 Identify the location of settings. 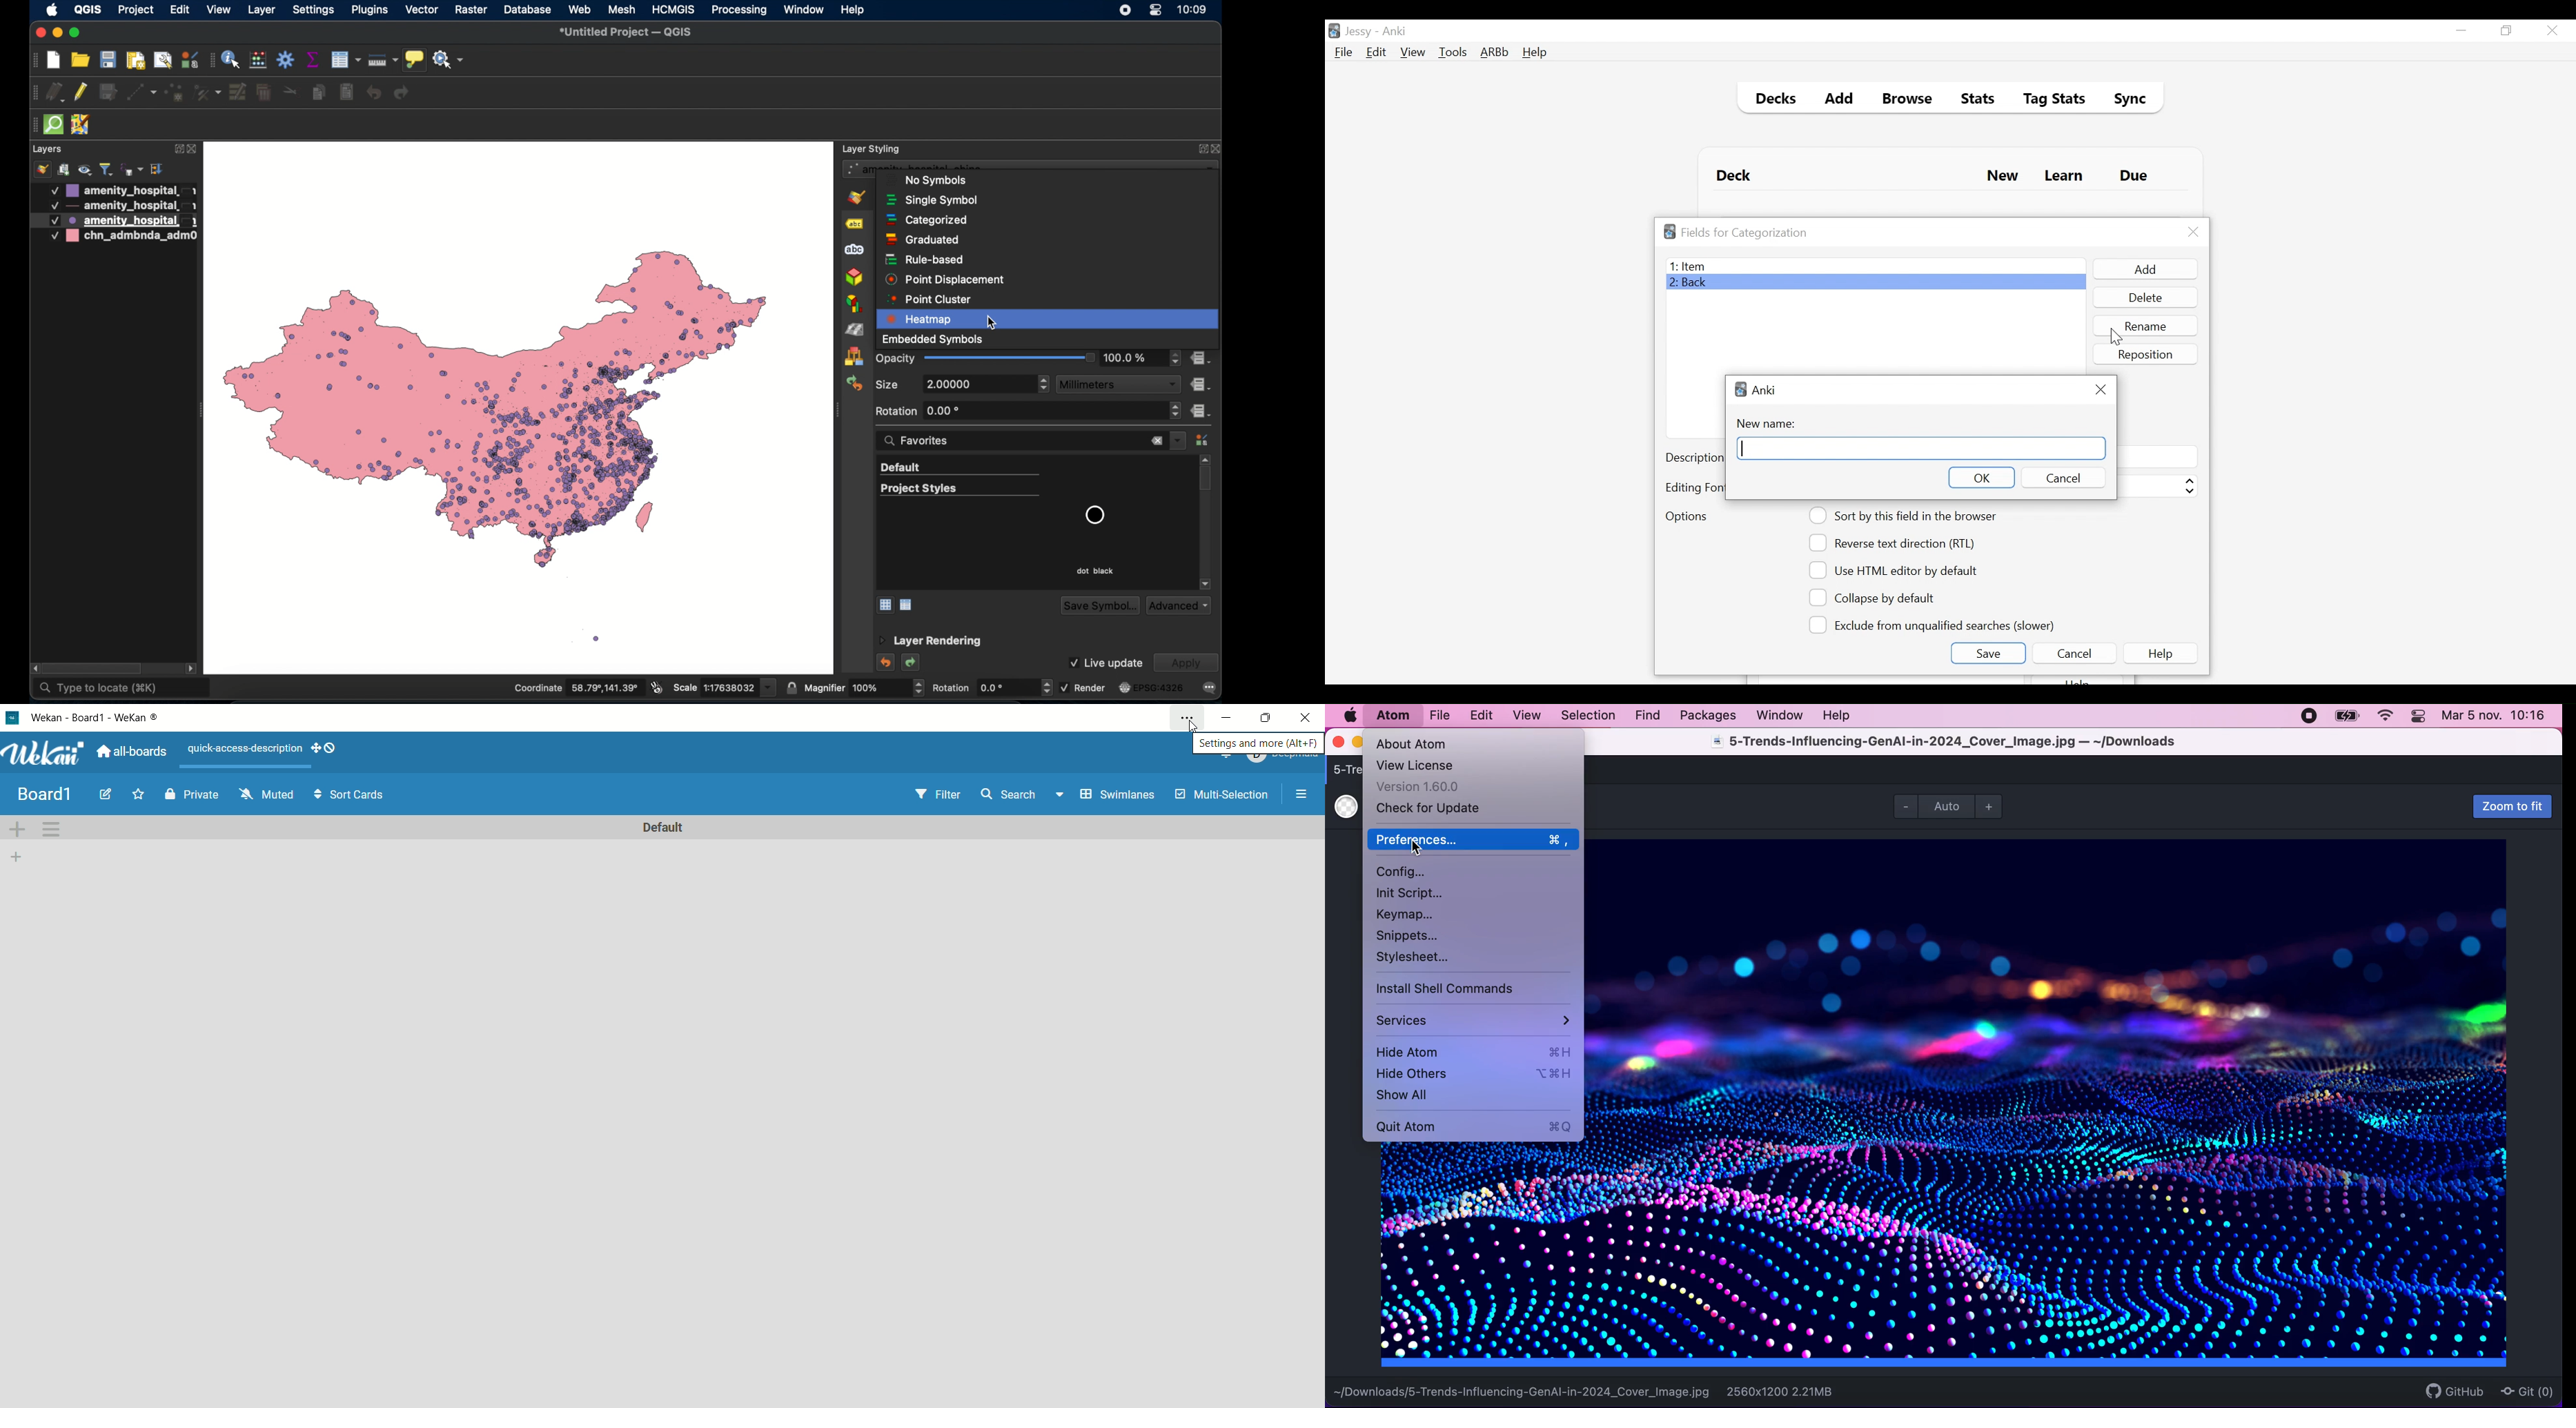
(314, 10).